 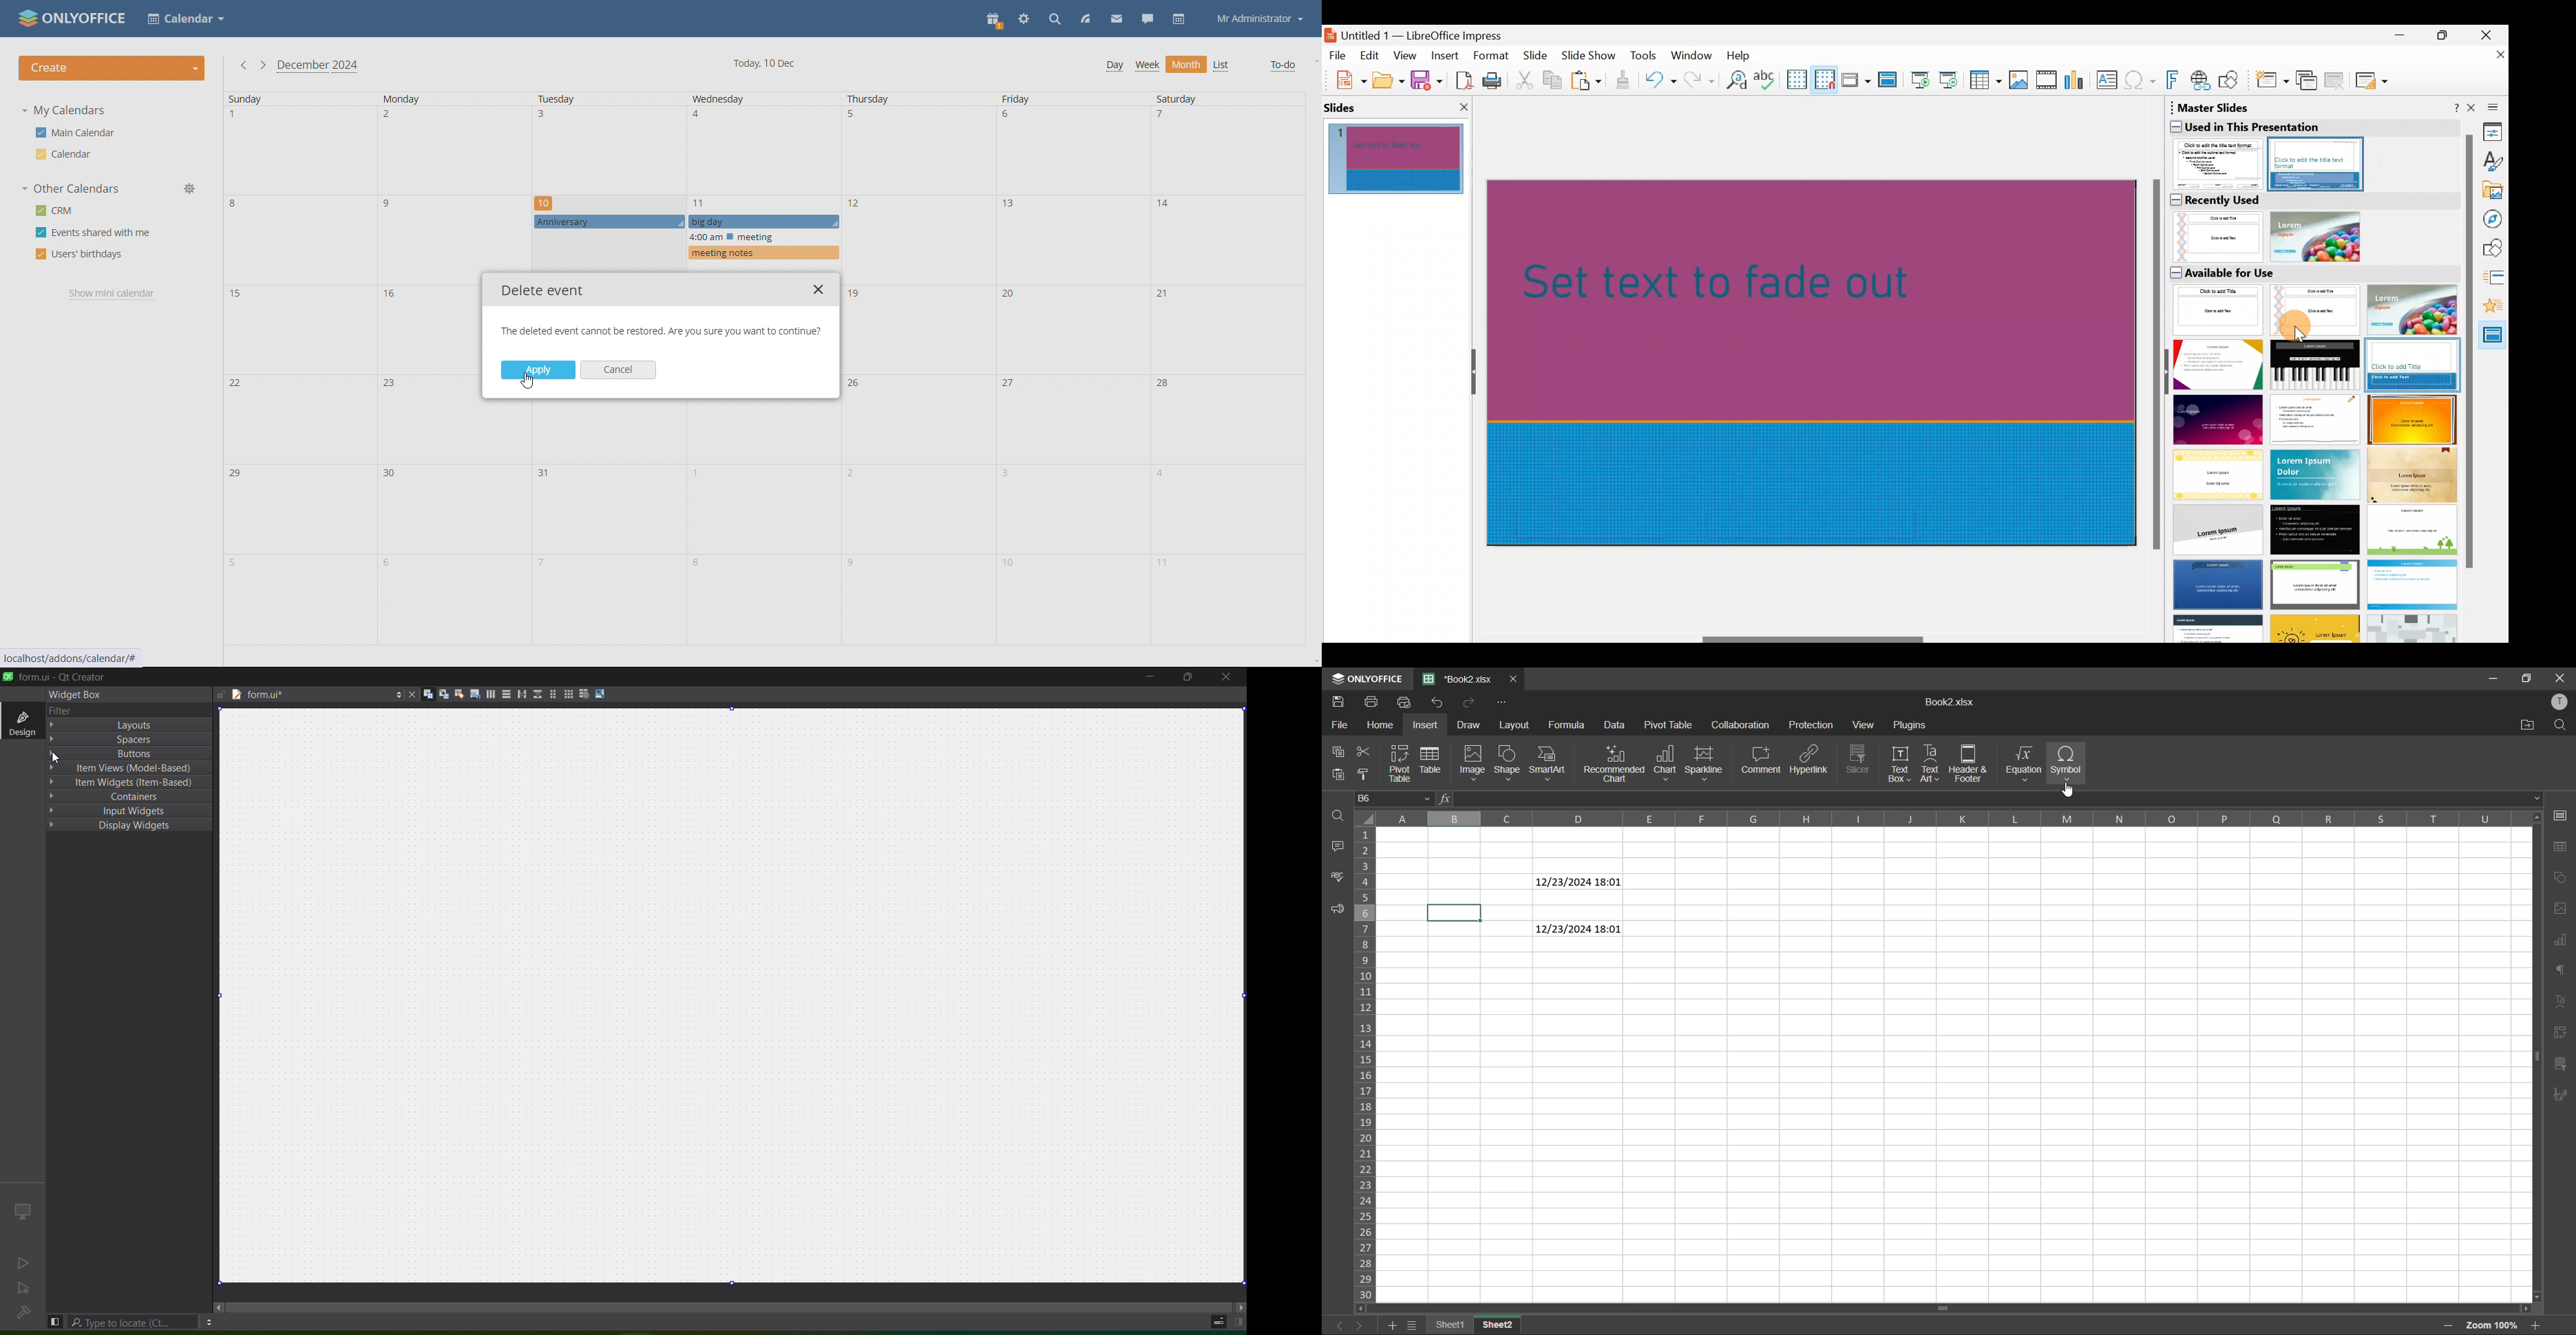 I want to click on Clone formatting, so click(x=1625, y=80).